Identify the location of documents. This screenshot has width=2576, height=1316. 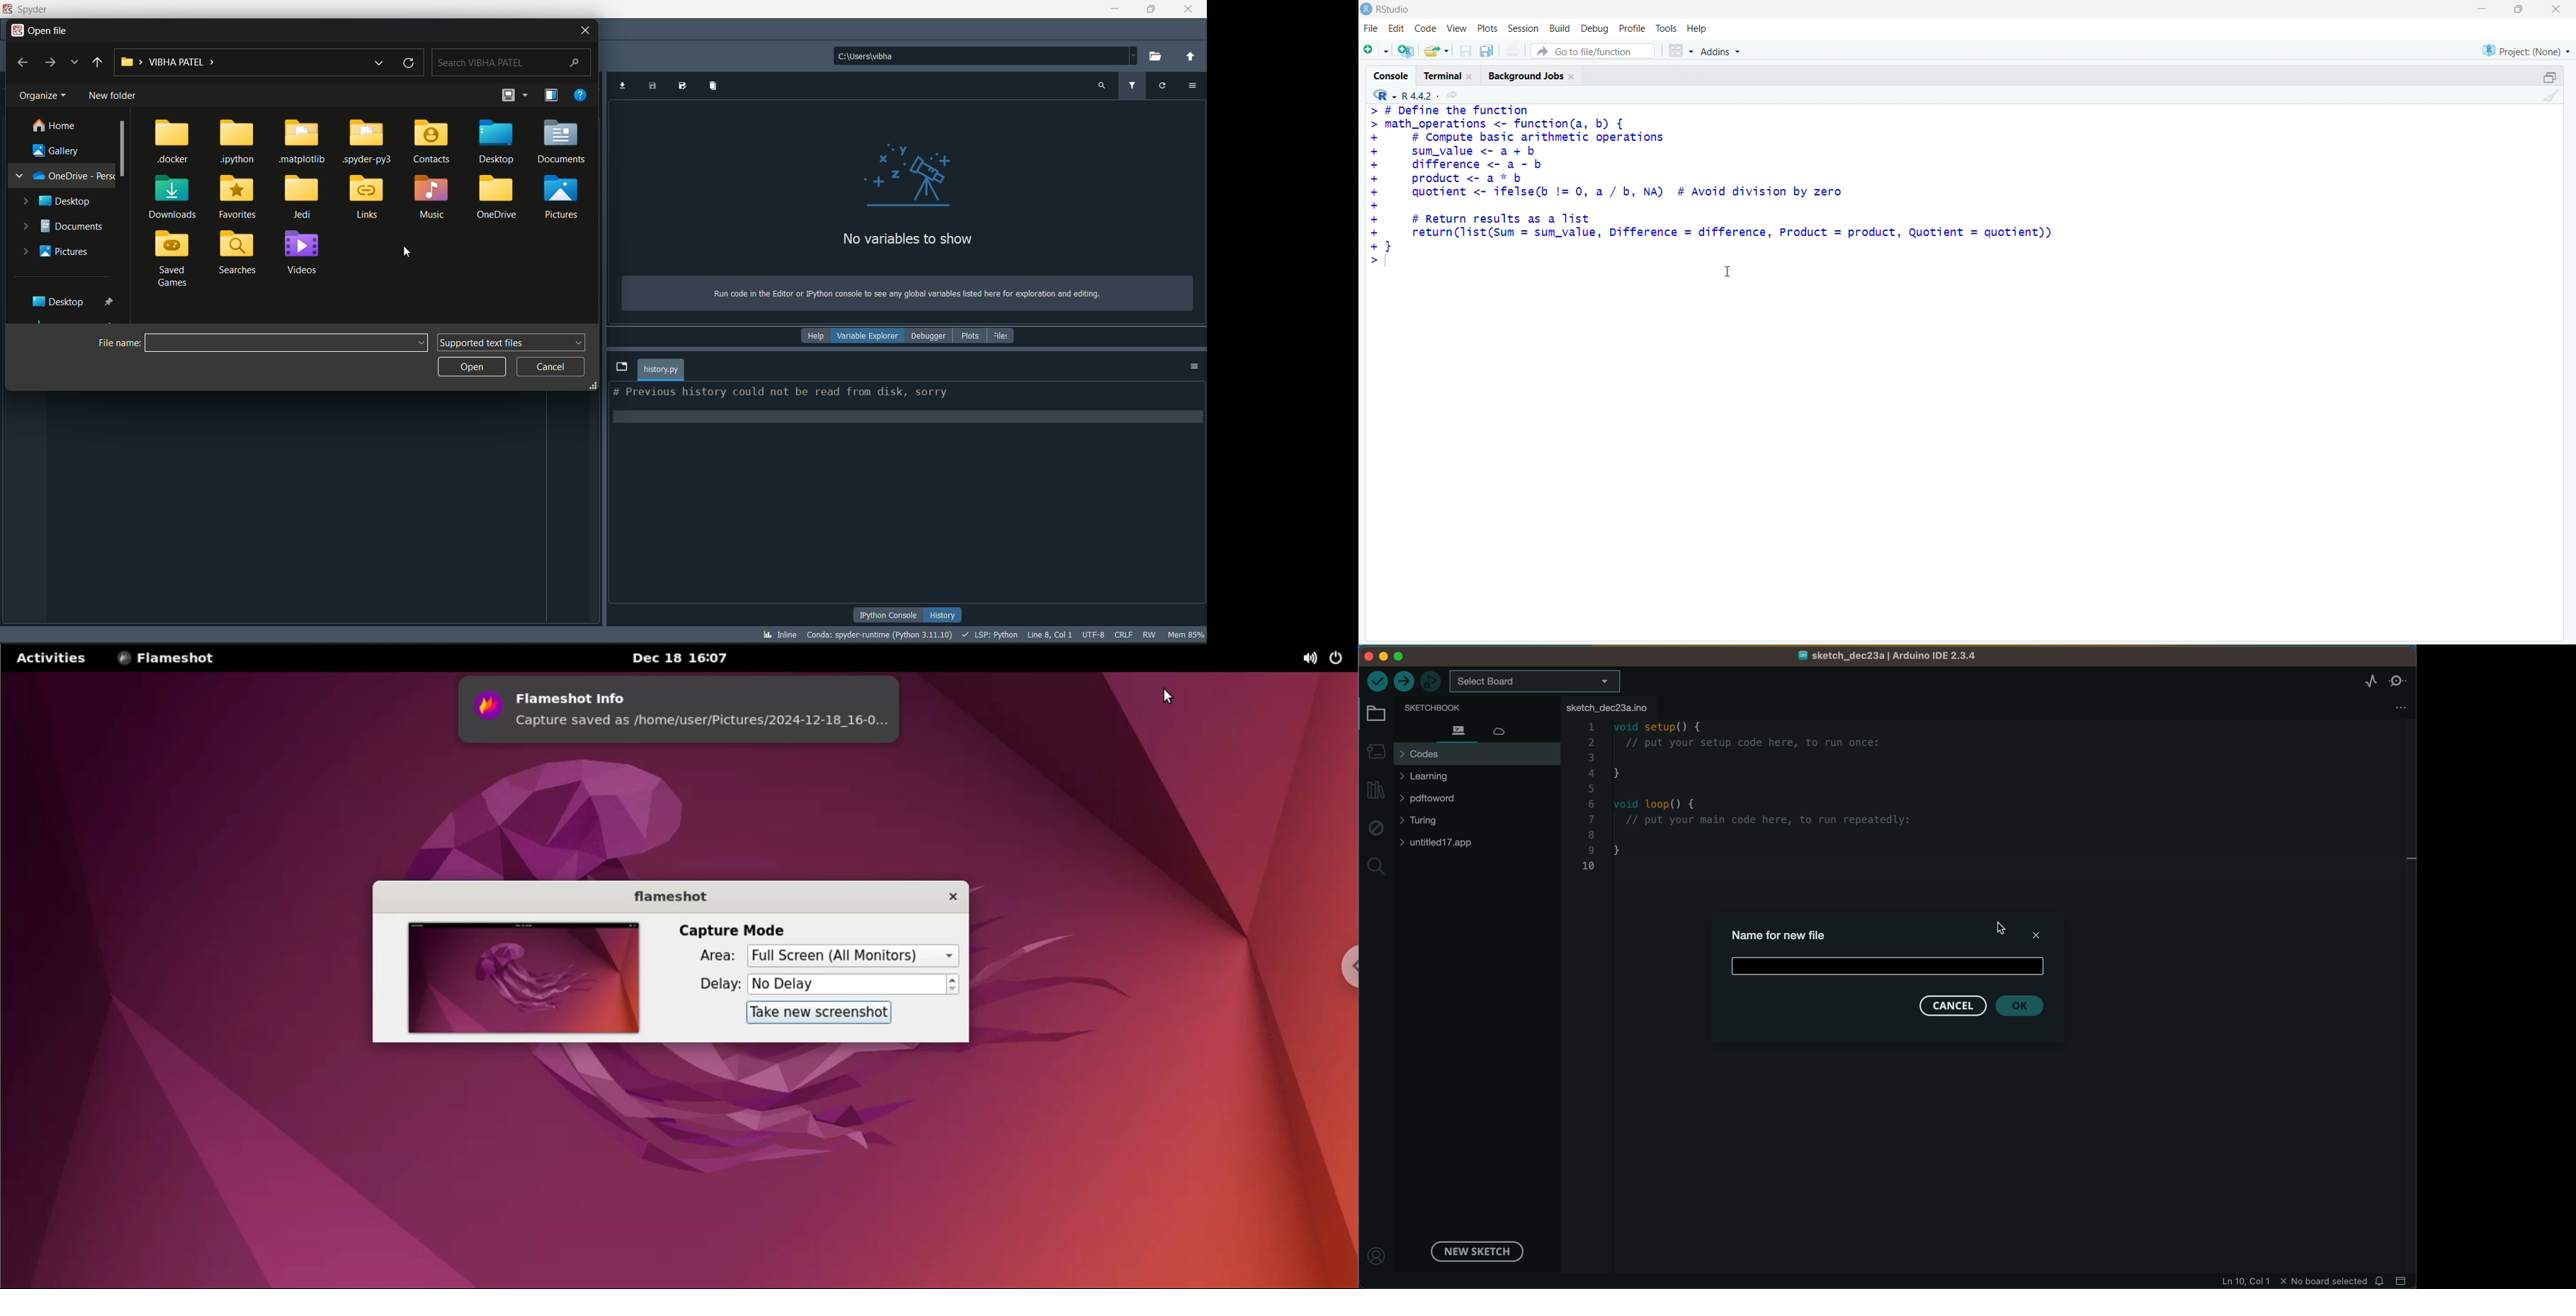
(563, 142).